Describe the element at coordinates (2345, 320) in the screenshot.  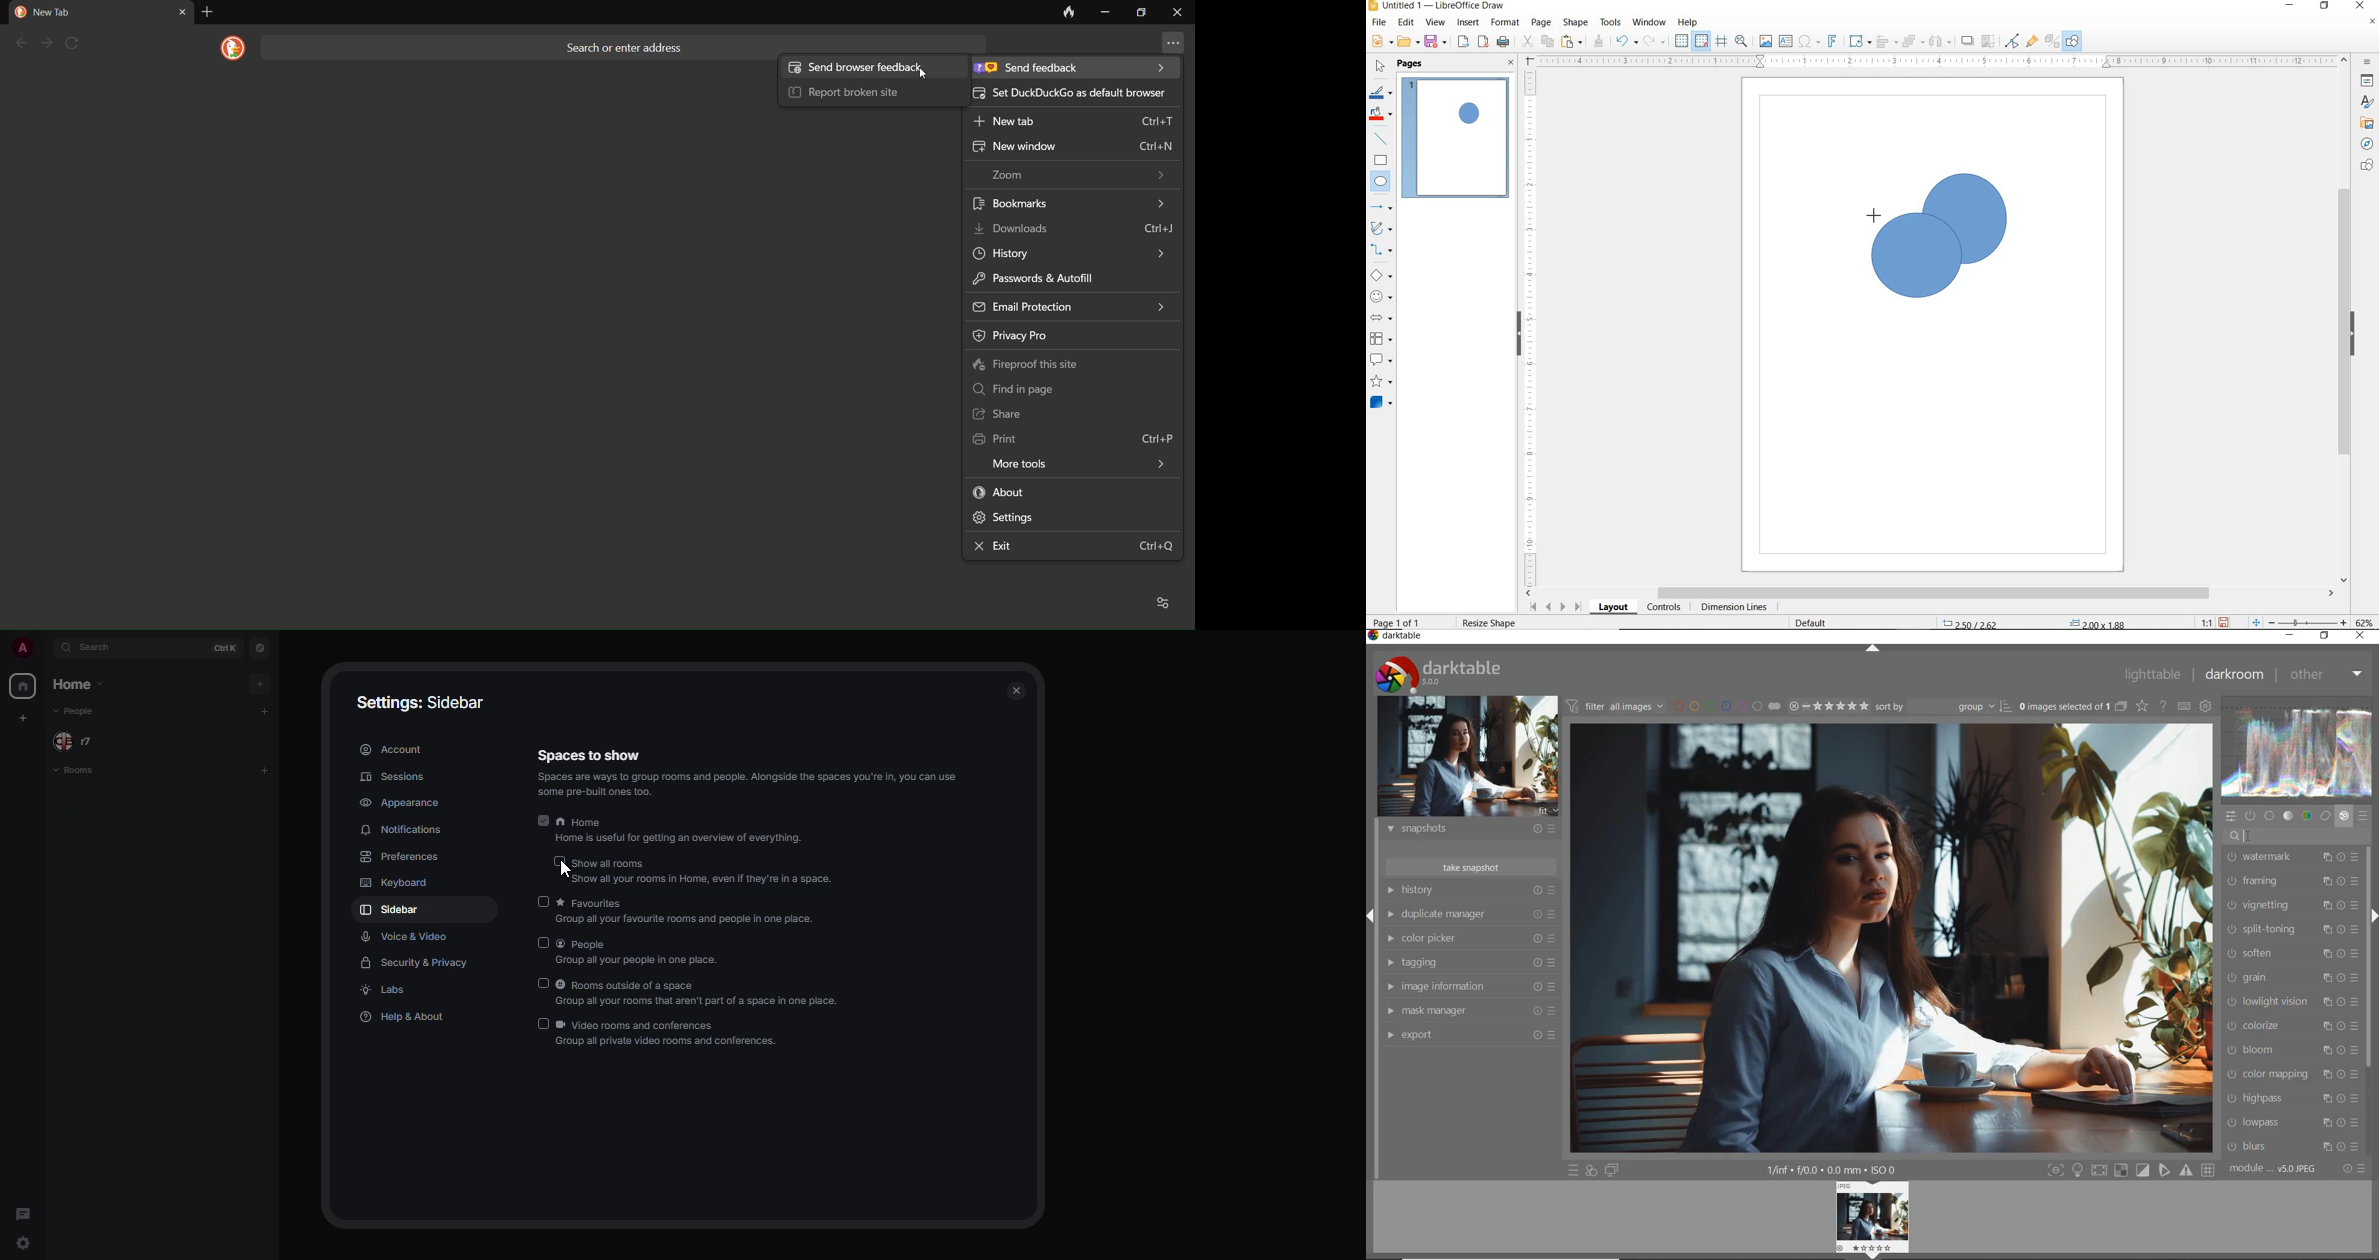
I see `SCROLLBAR` at that location.